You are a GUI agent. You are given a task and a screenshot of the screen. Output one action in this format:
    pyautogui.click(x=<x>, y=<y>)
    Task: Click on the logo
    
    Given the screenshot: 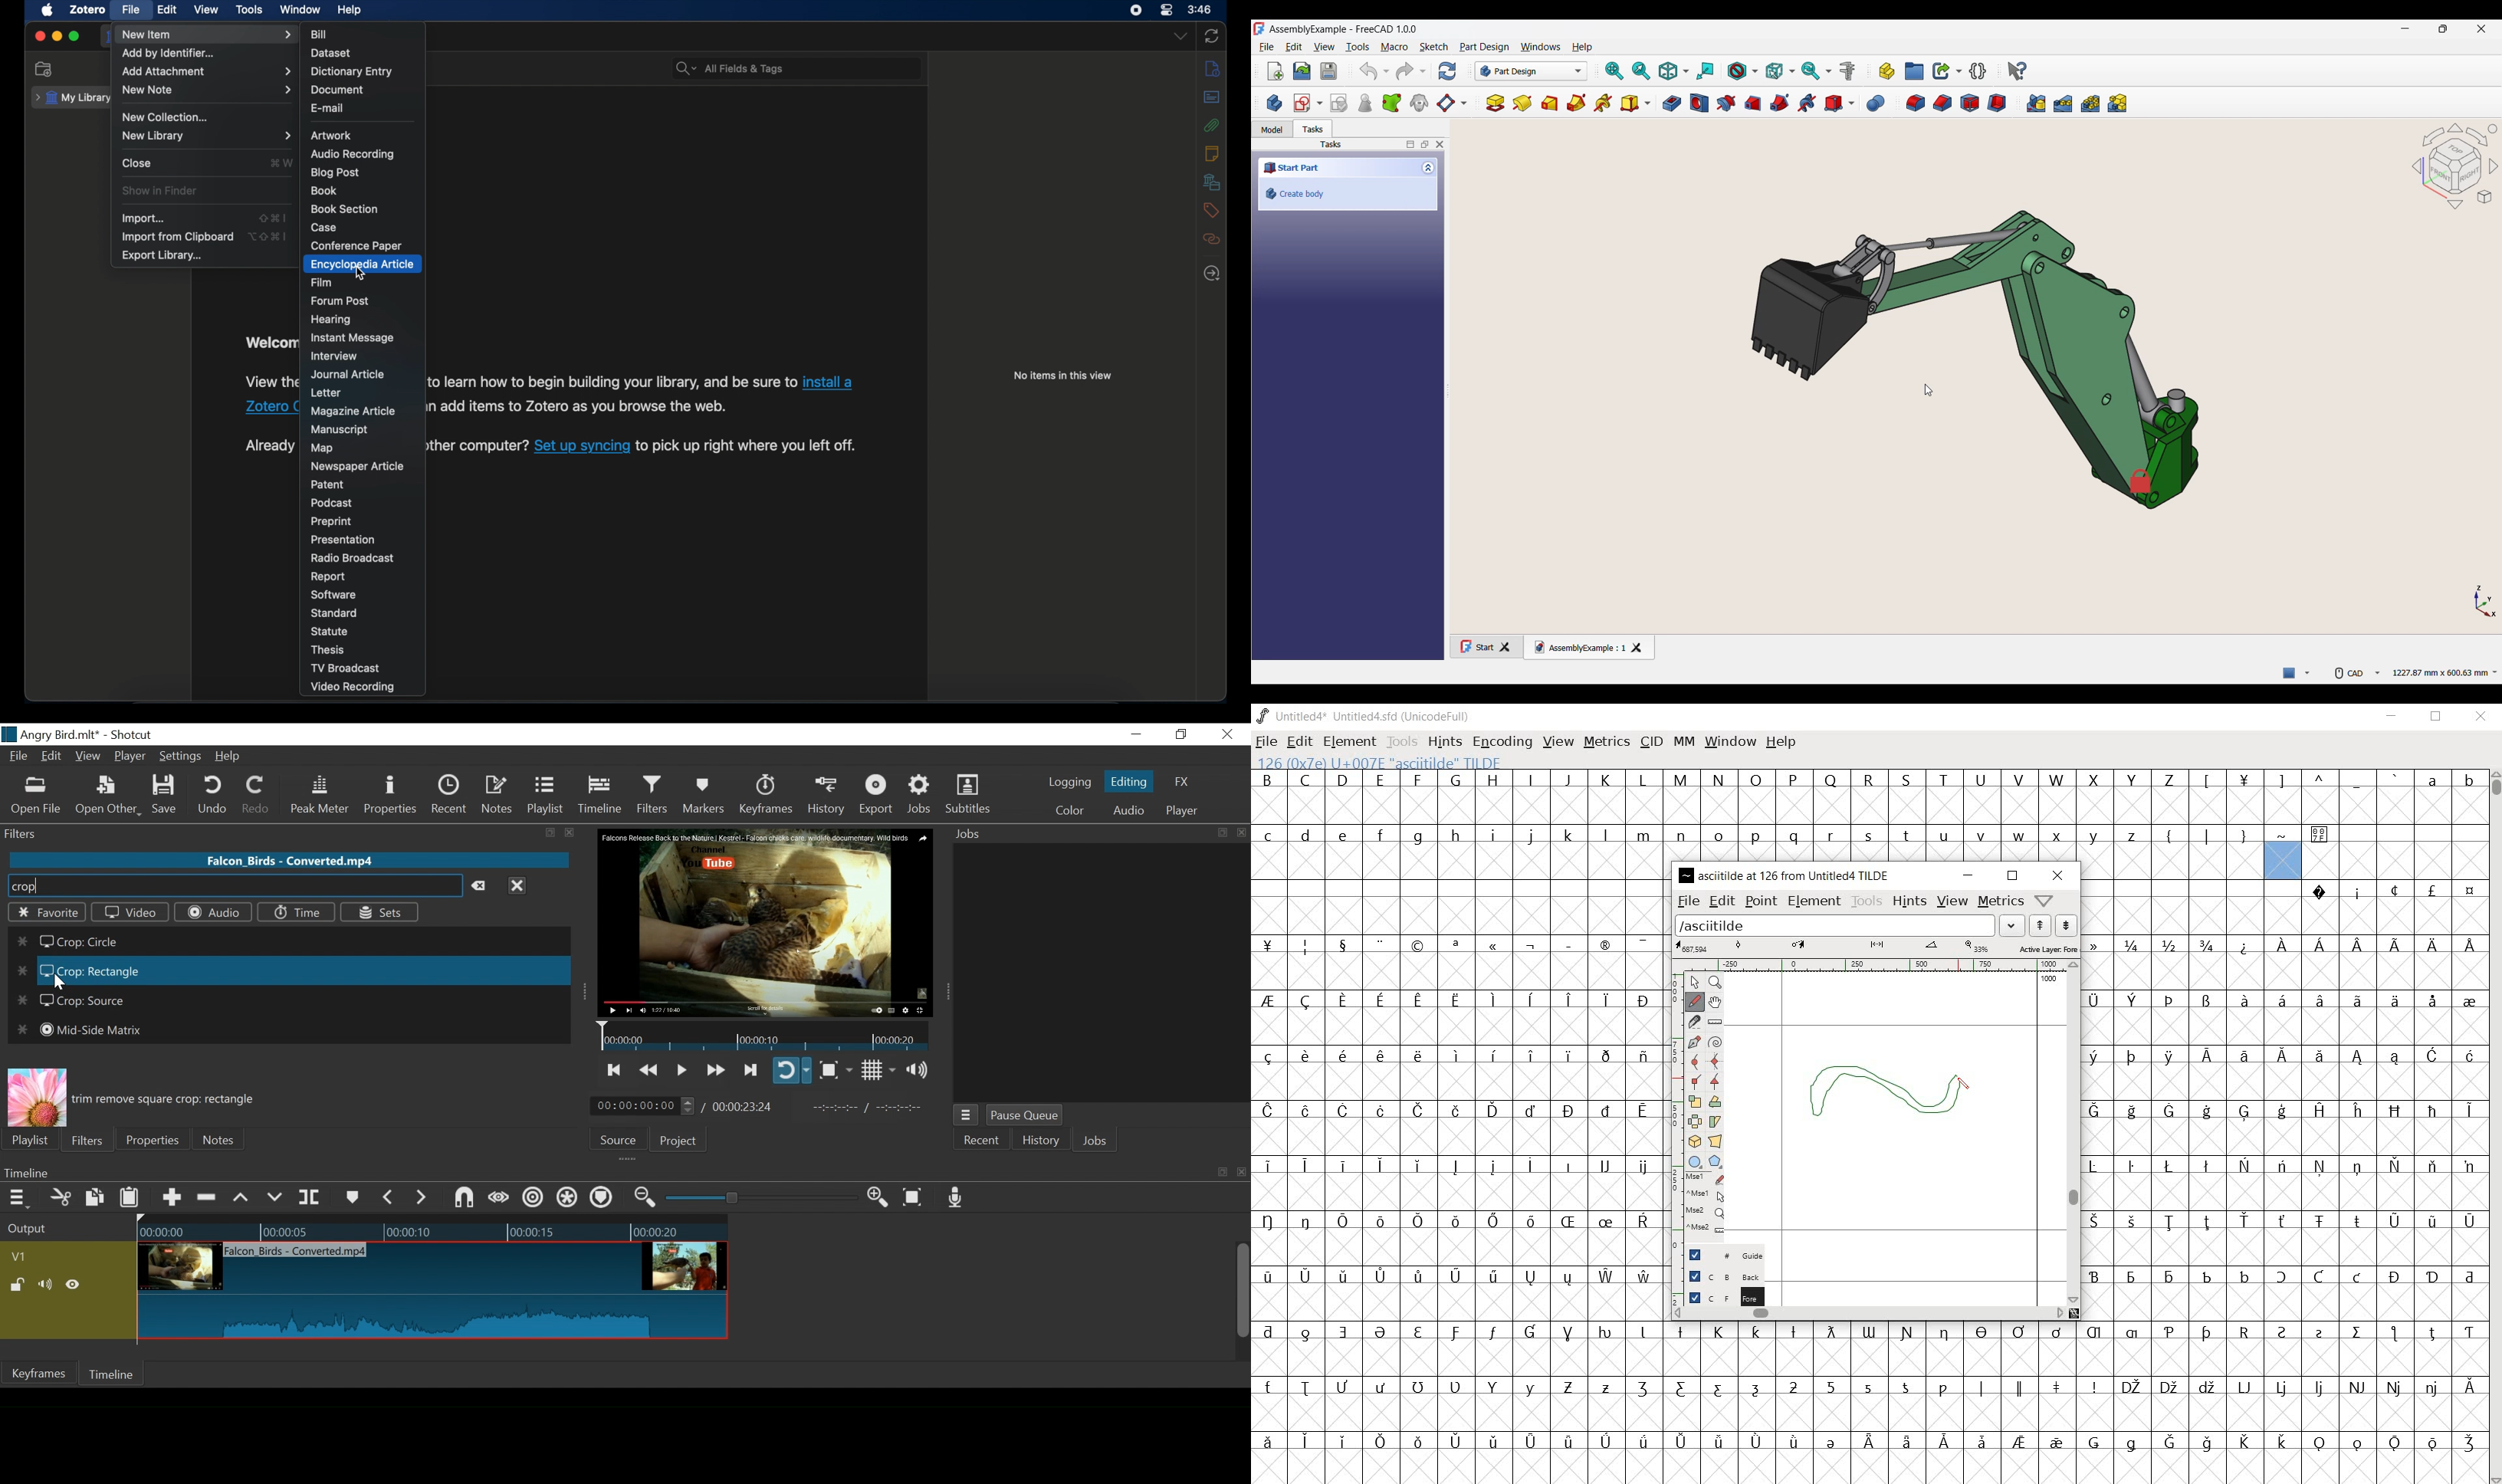 What is the action you would take?
    pyautogui.click(x=9, y=734)
    